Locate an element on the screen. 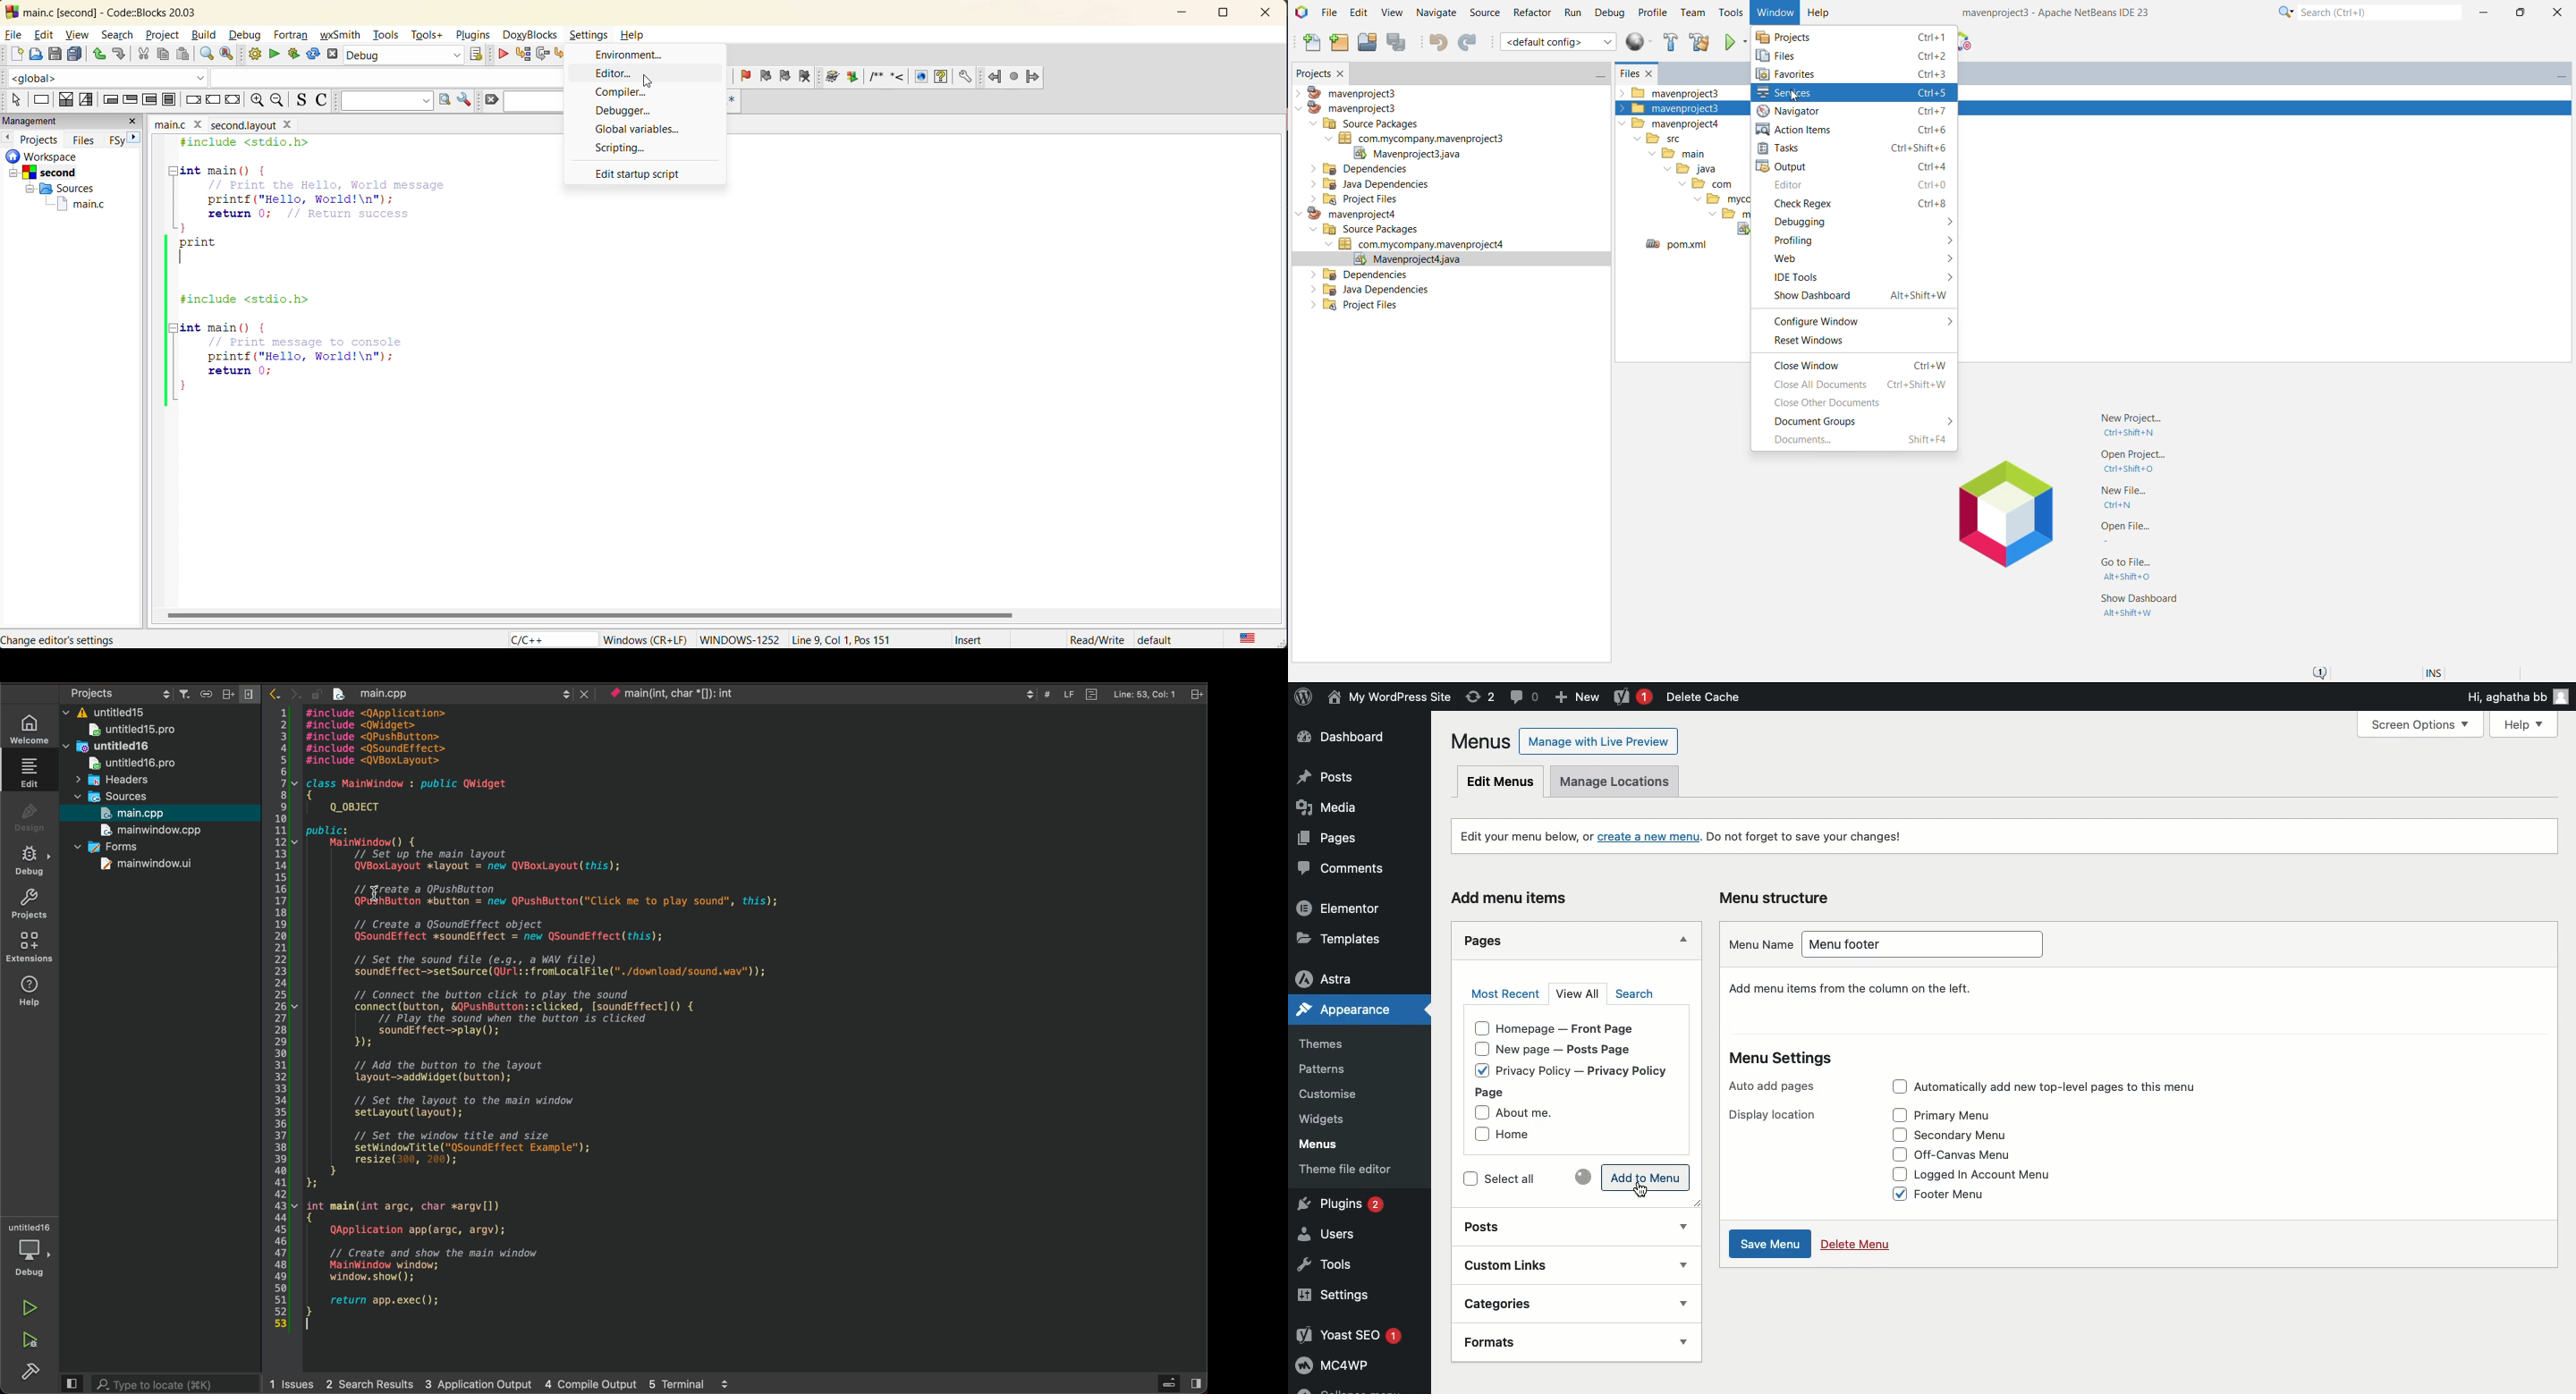 This screenshot has height=1400, width=2576. Customise is located at coordinates (1326, 1095).